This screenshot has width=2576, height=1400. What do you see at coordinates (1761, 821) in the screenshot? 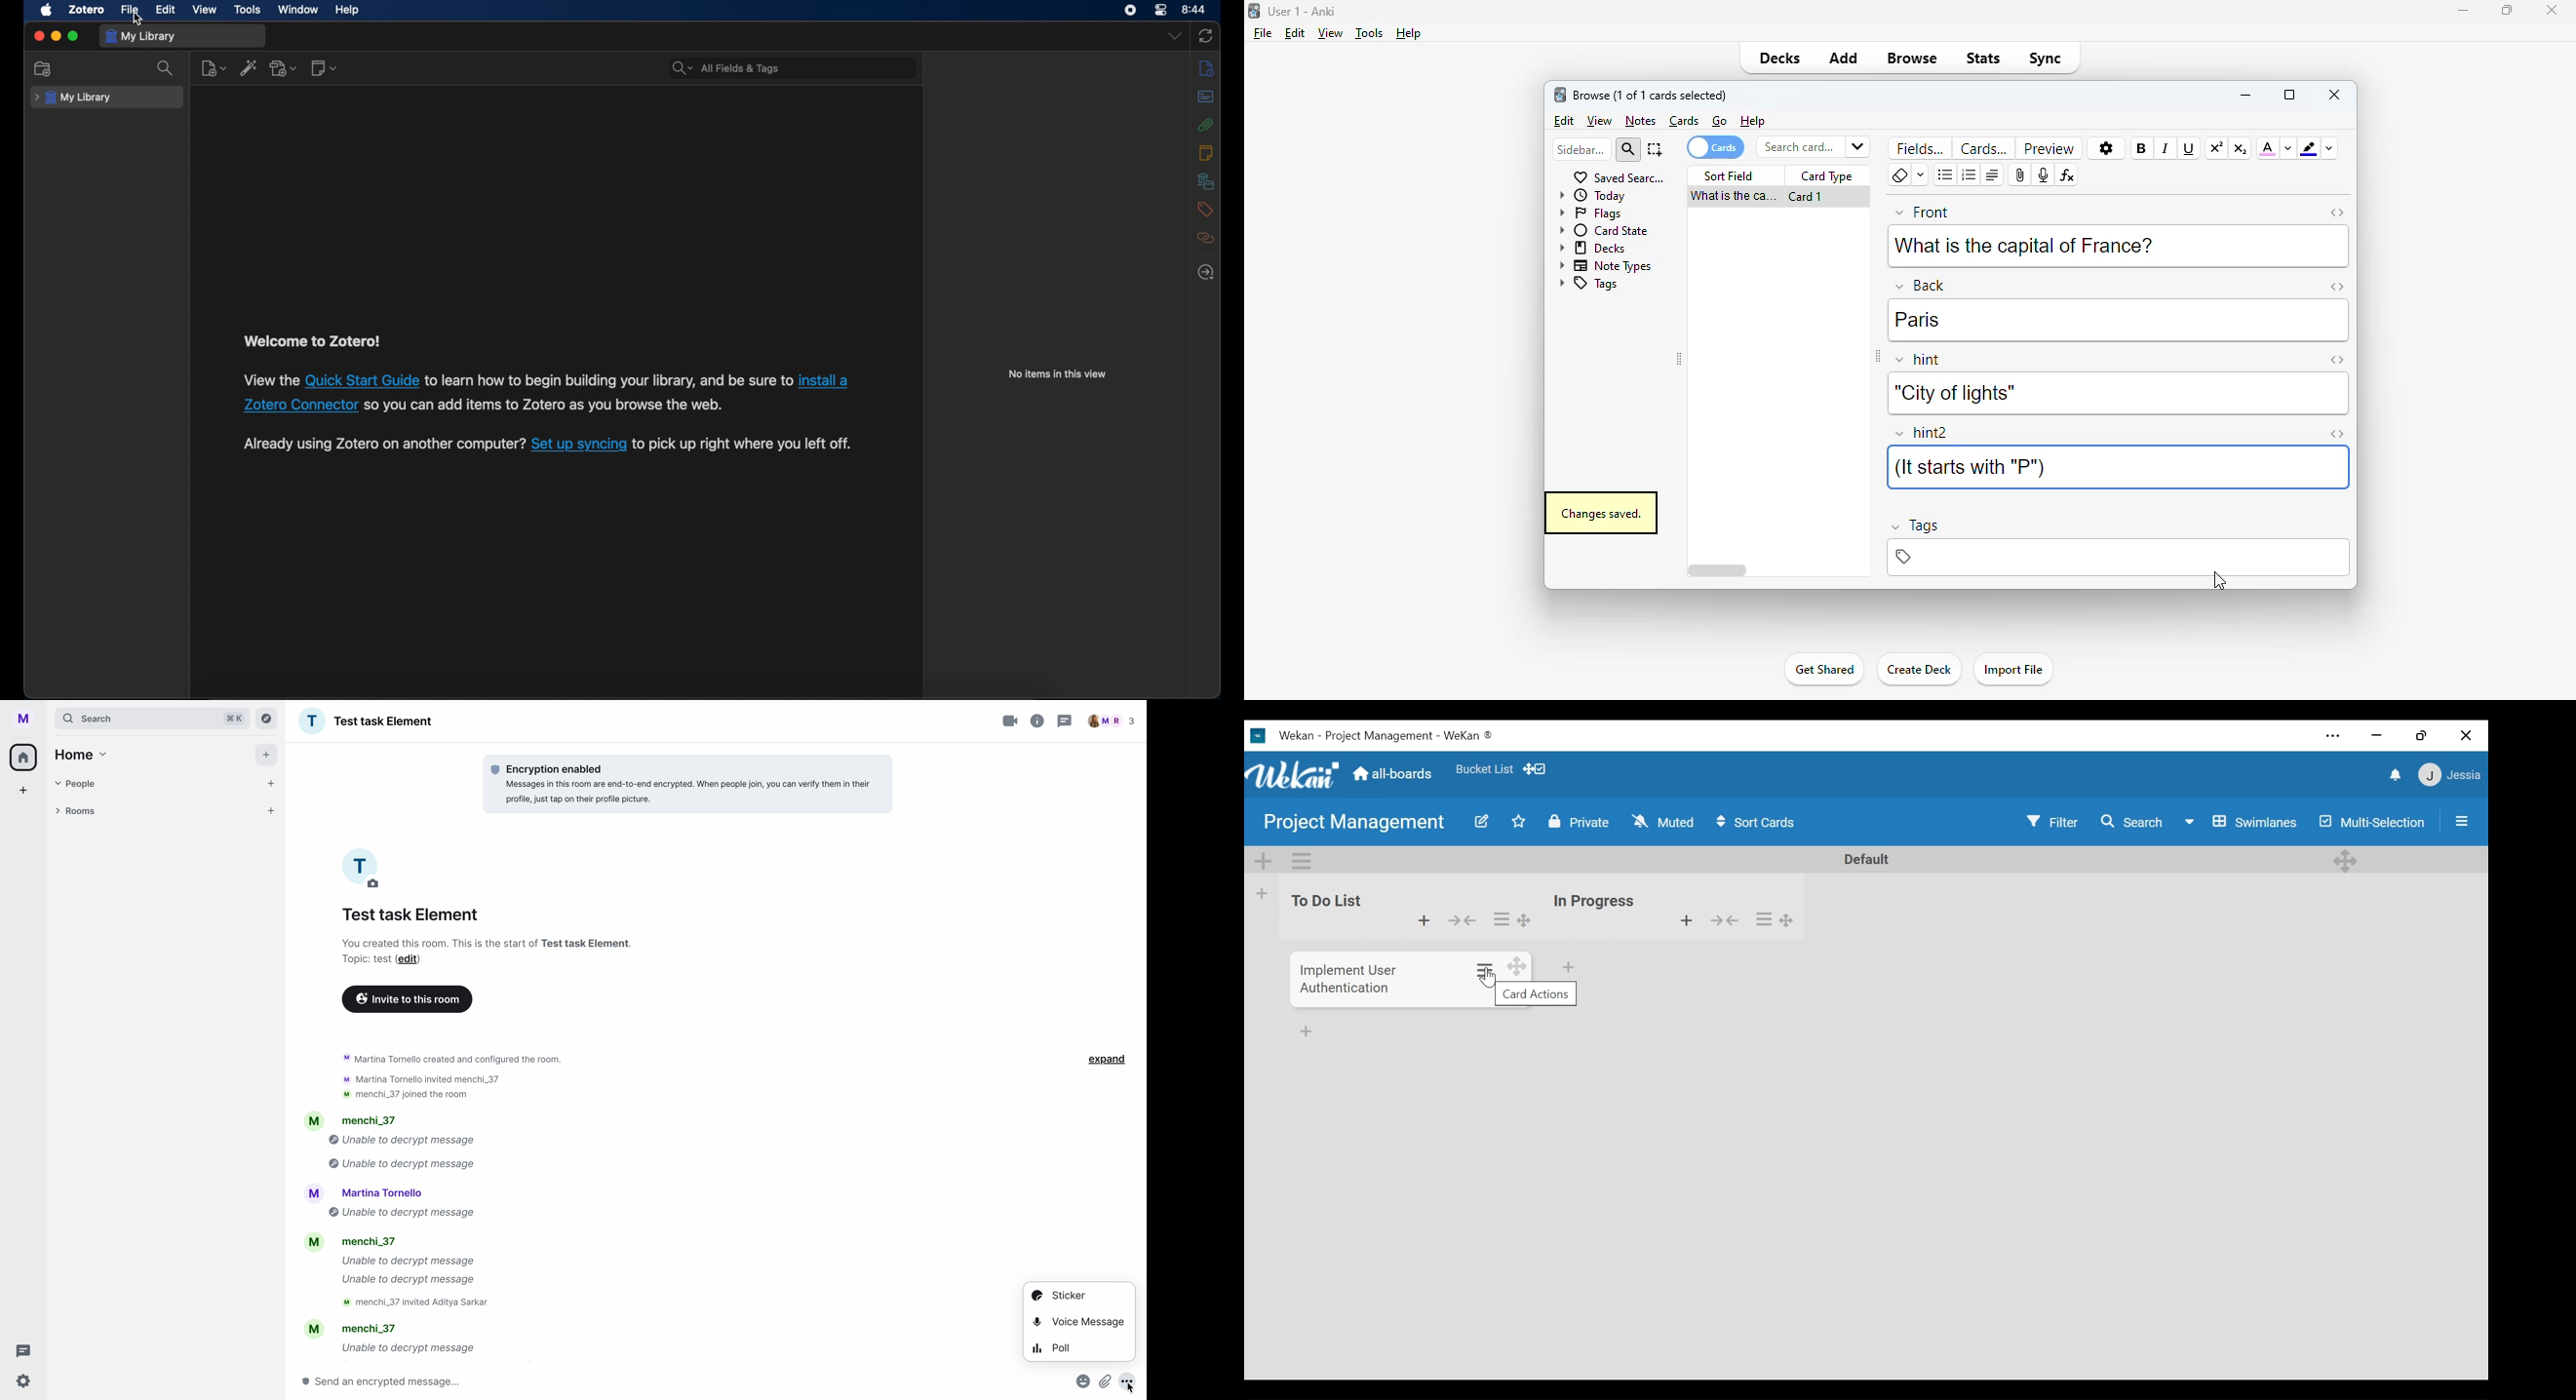
I see `$ Sort Cards` at bounding box center [1761, 821].